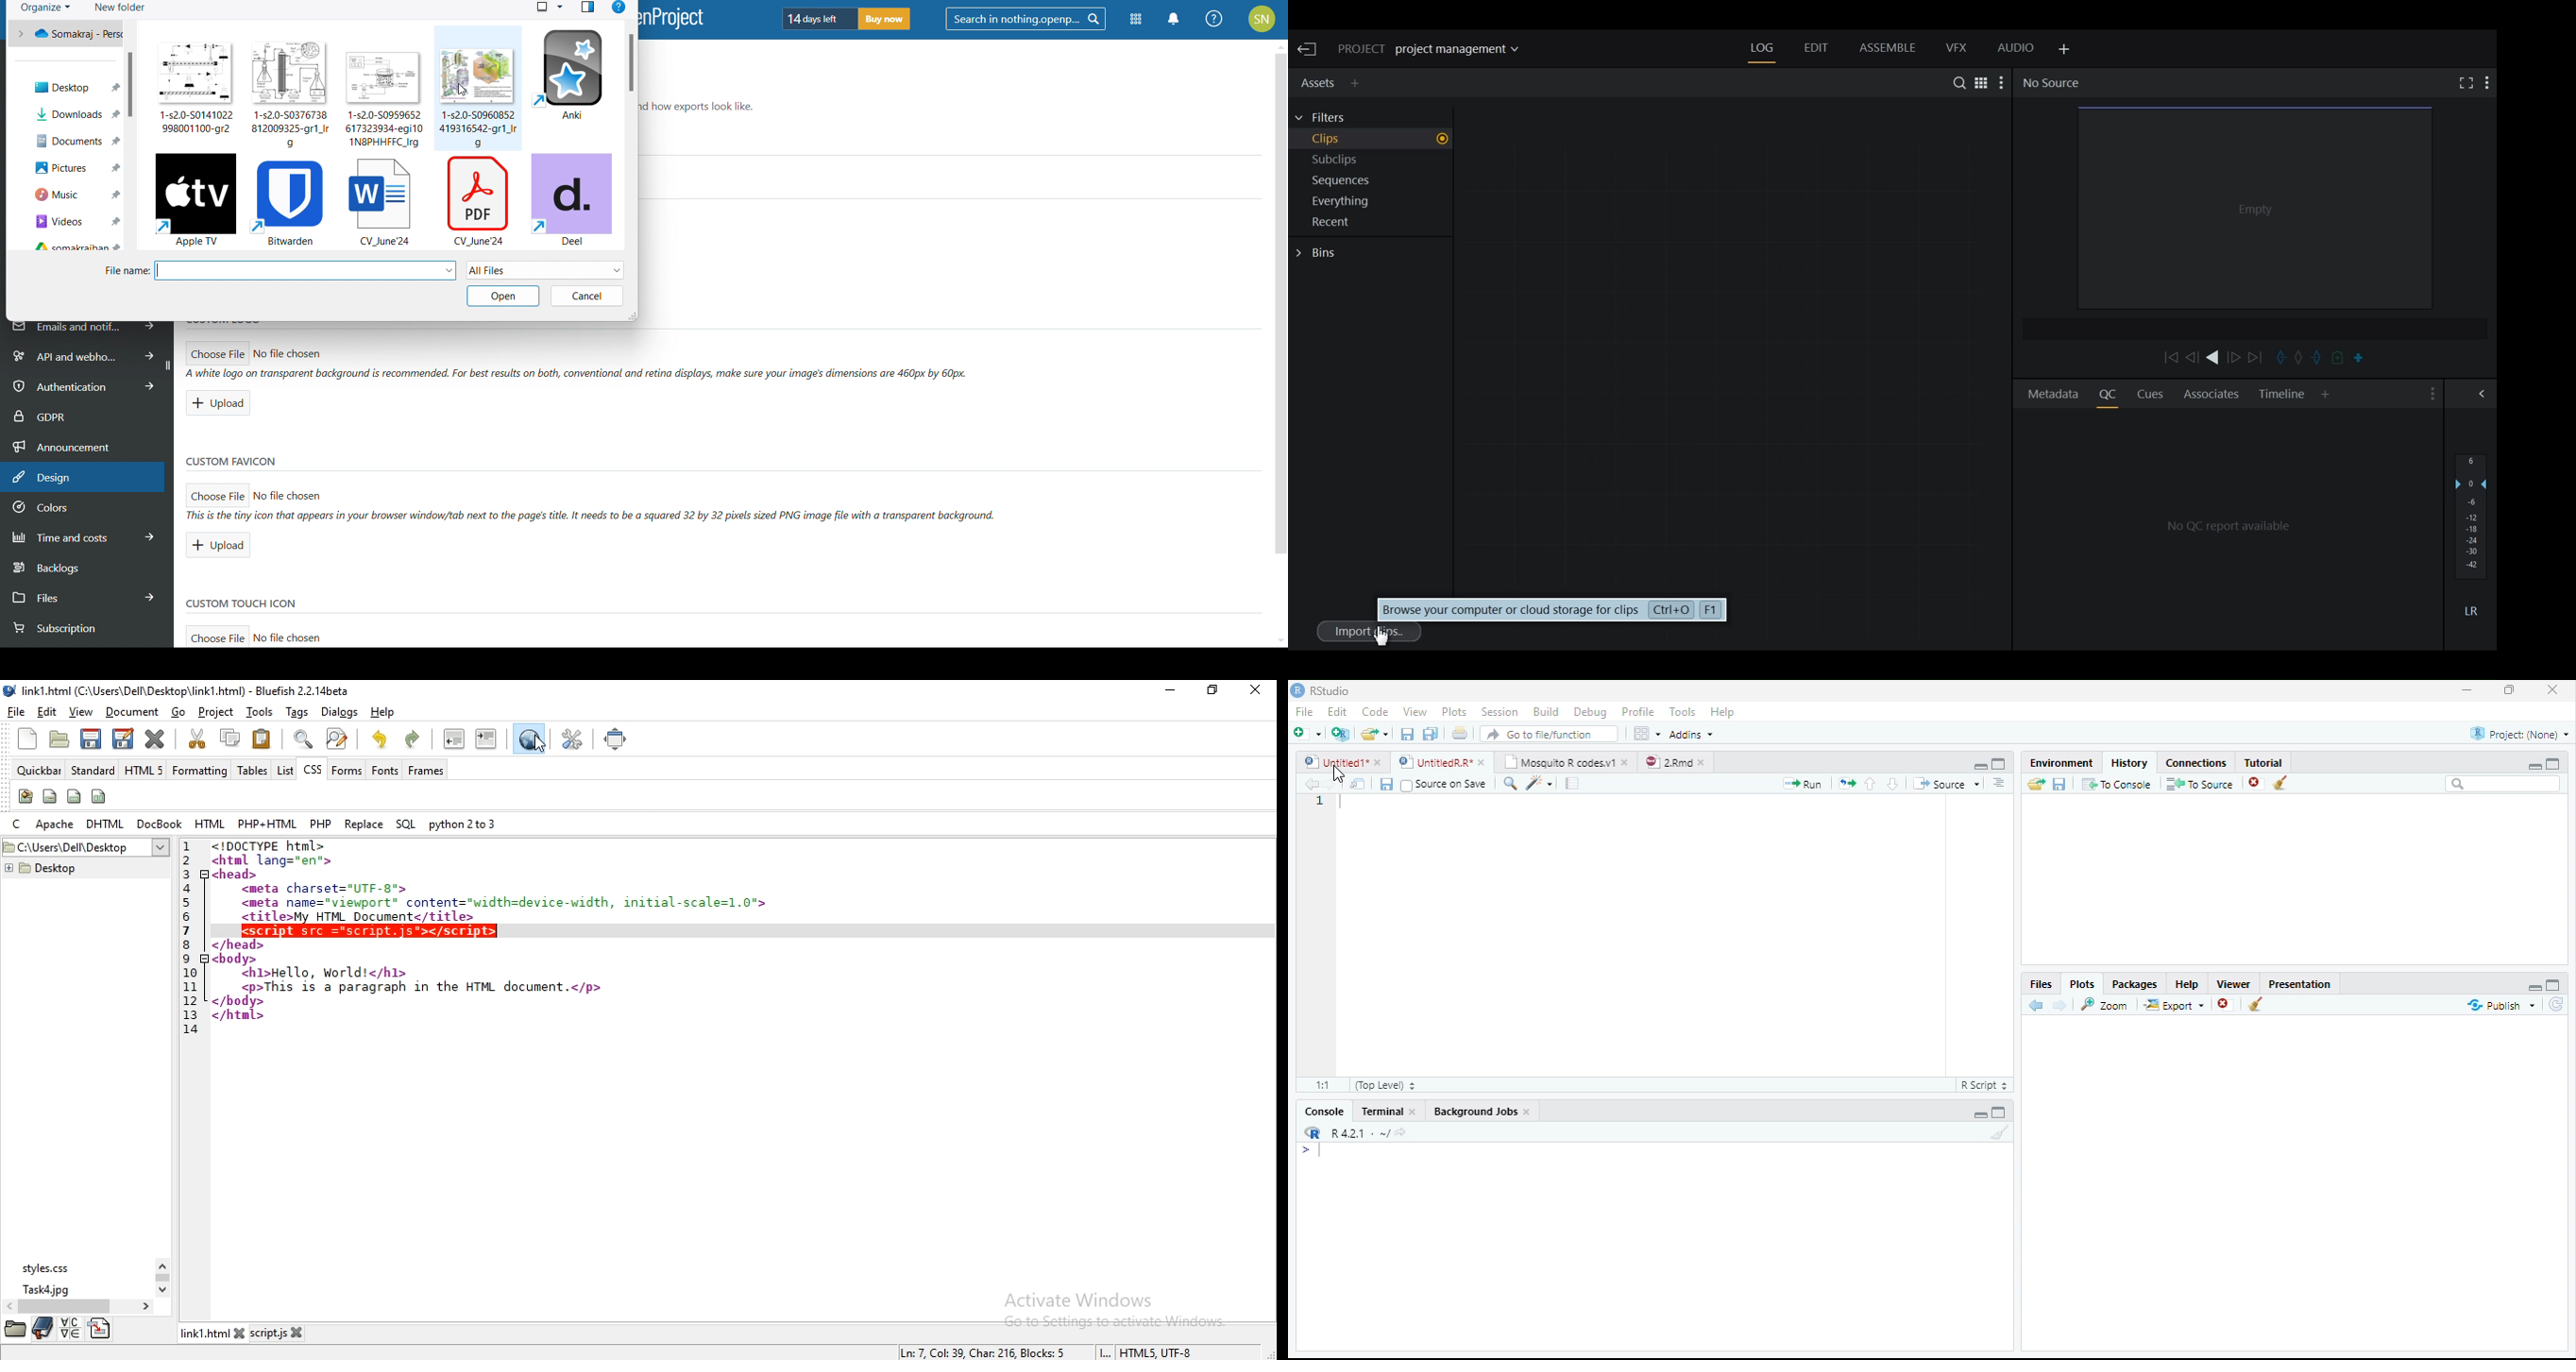 The image size is (2576, 1372). Describe the element at coordinates (1353, 1134) in the screenshot. I see `R R421 - ~/` at that location.